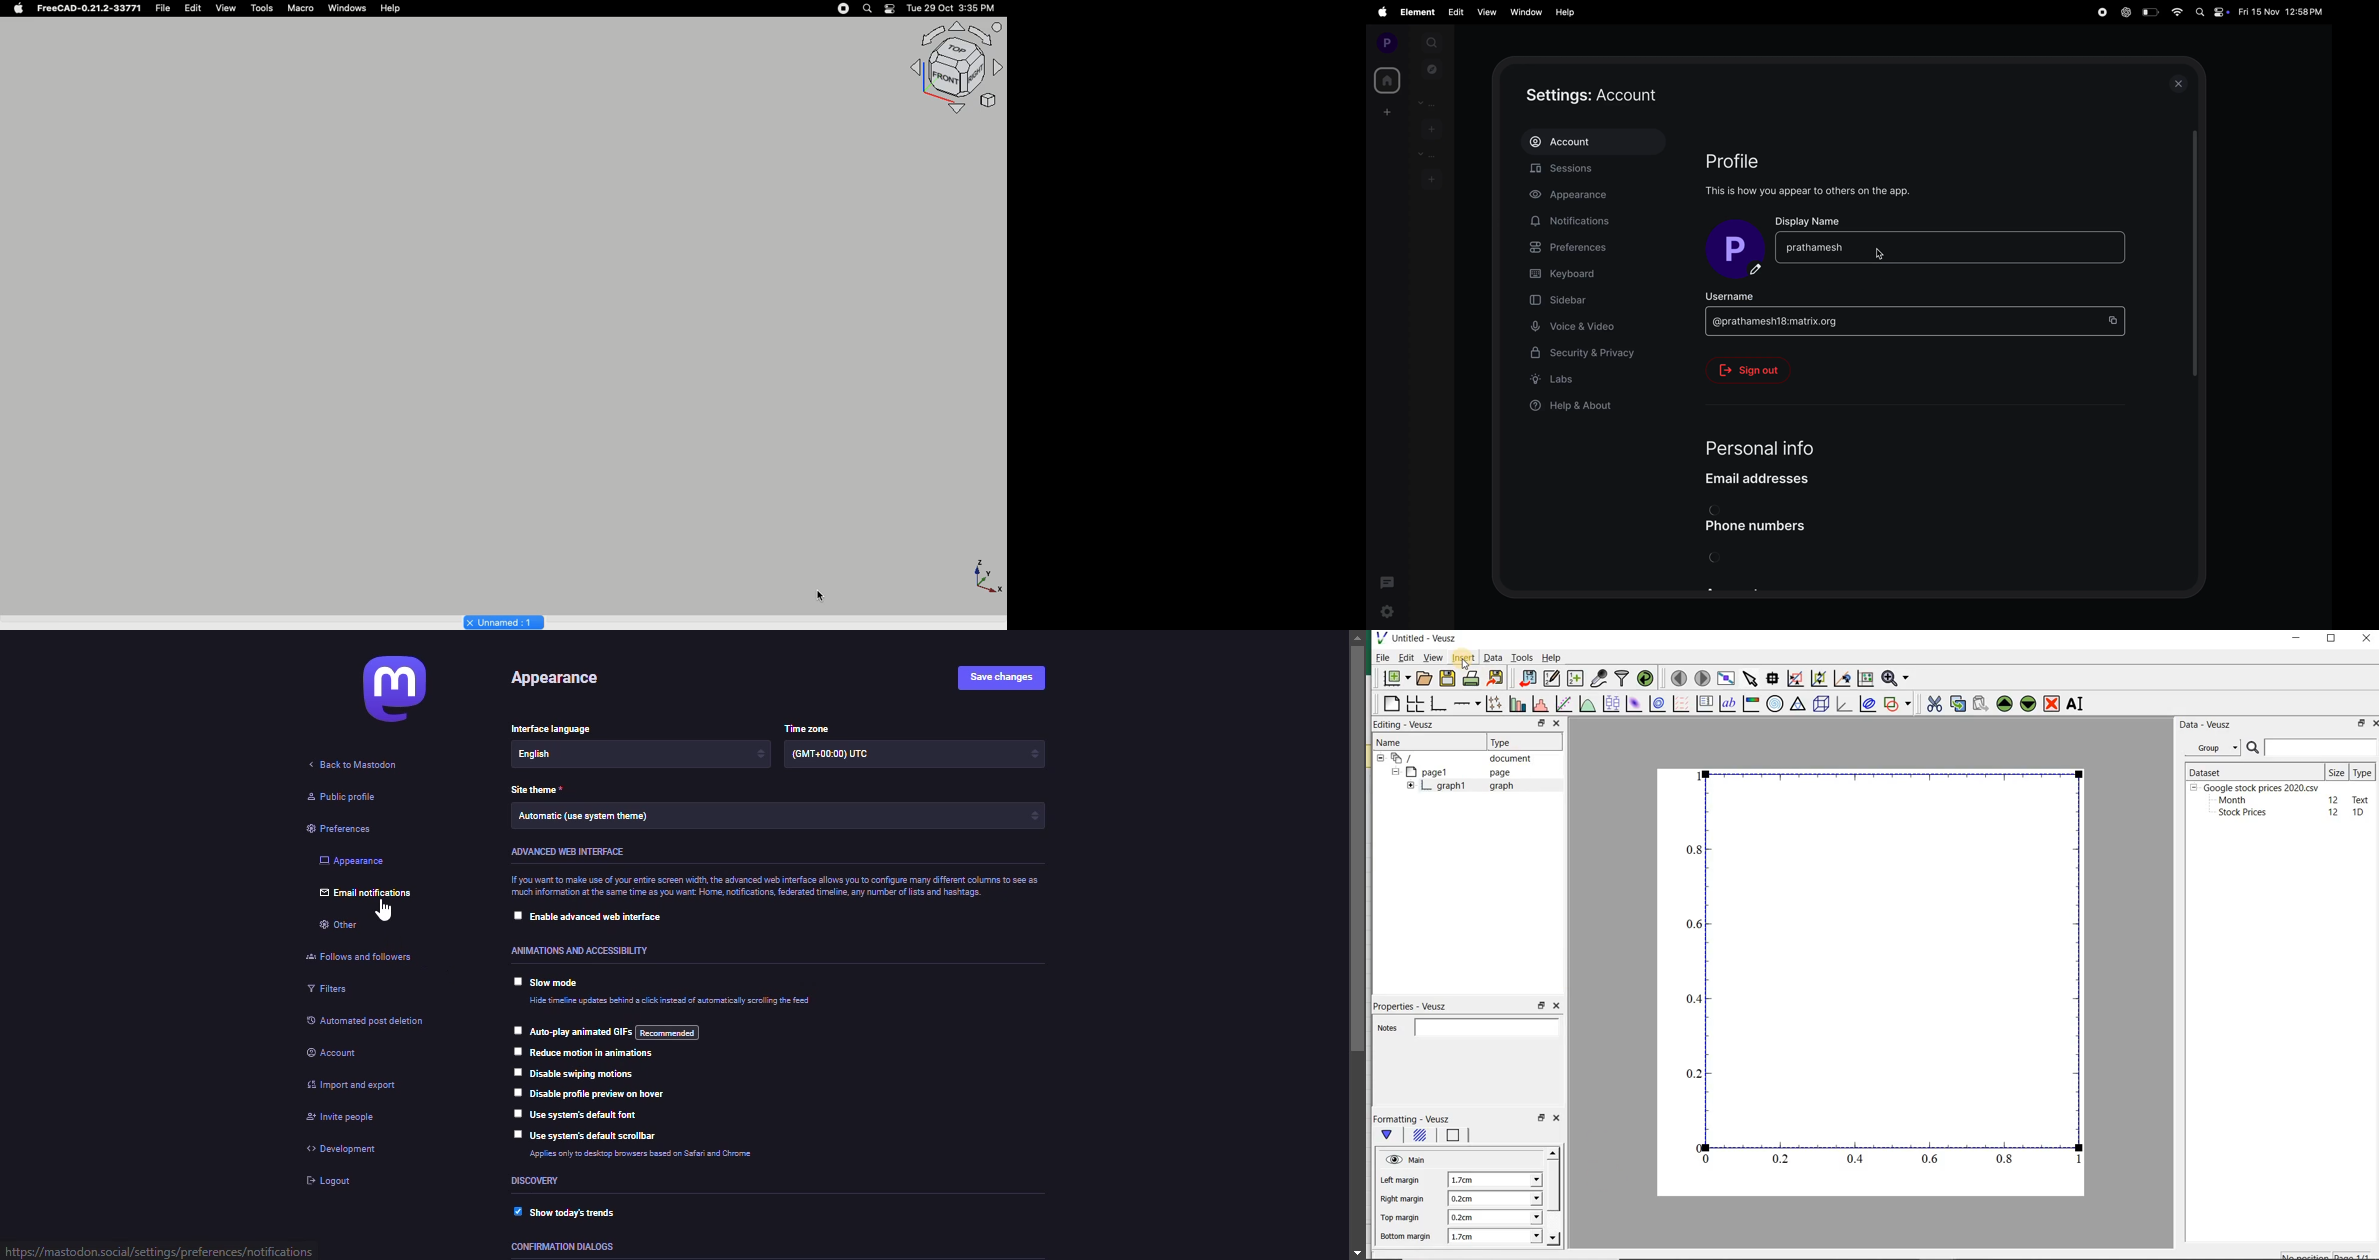 Image resolution: width=2380 pixels, height=1260 pixels. What do you see at coordinates (1405, 657) in the screenshot?
I see `Edit` at bounding box center [1405, 657].